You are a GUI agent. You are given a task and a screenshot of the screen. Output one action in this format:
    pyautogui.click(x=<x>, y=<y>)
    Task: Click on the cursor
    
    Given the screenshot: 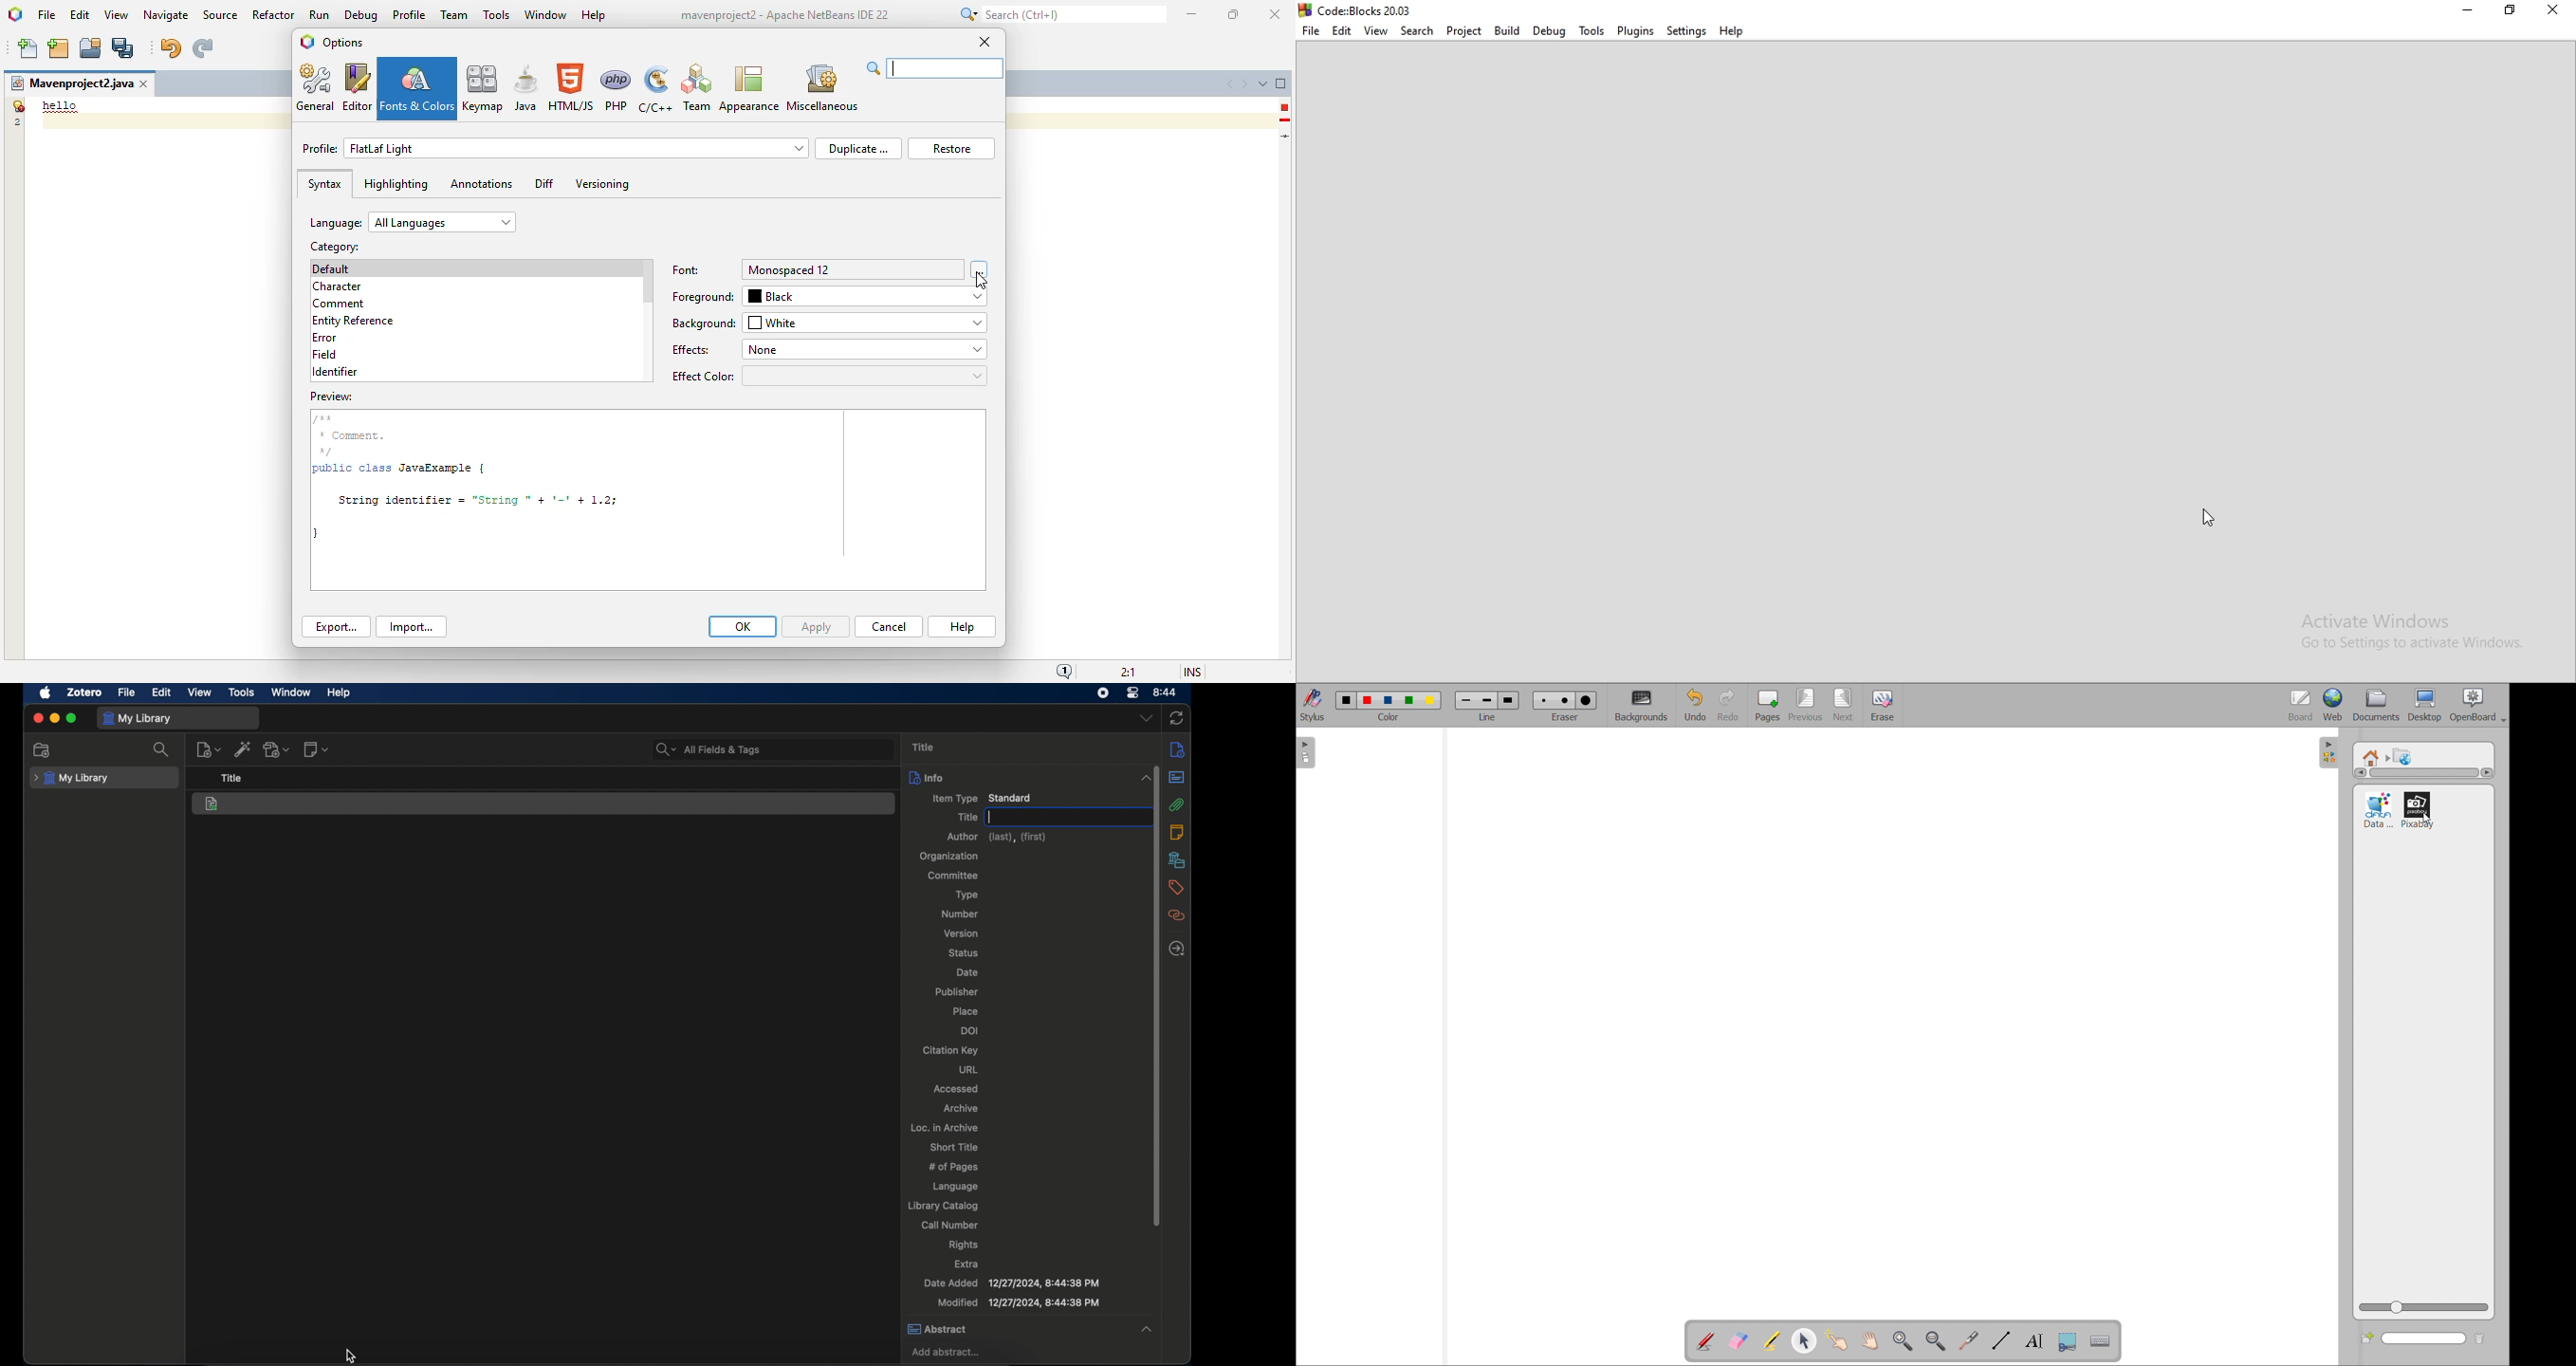 What is the action you would take?
    pyautogui.click(x=349, y=1355)
    